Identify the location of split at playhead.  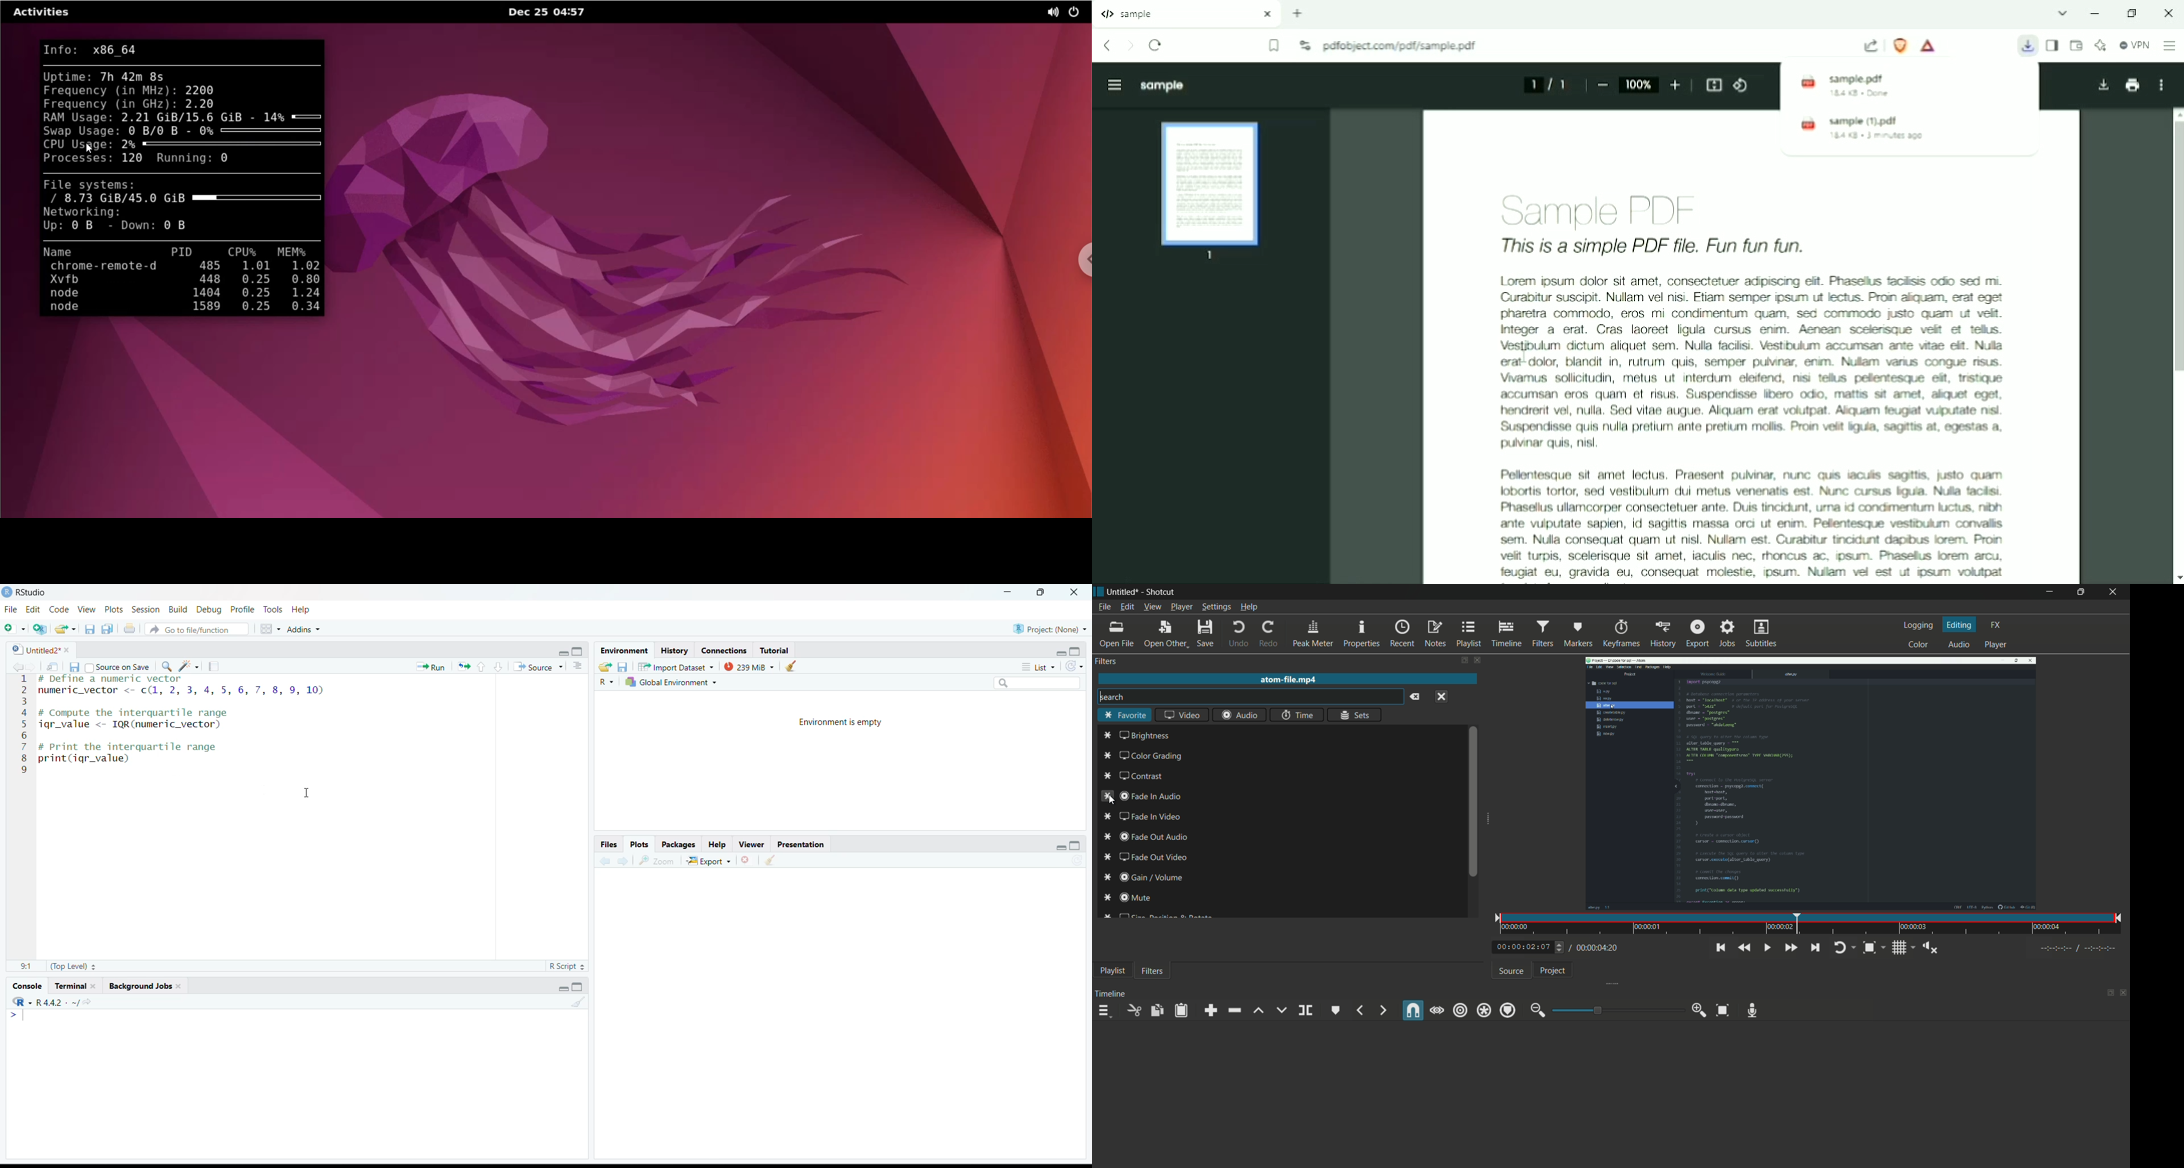
(1306, 1011).